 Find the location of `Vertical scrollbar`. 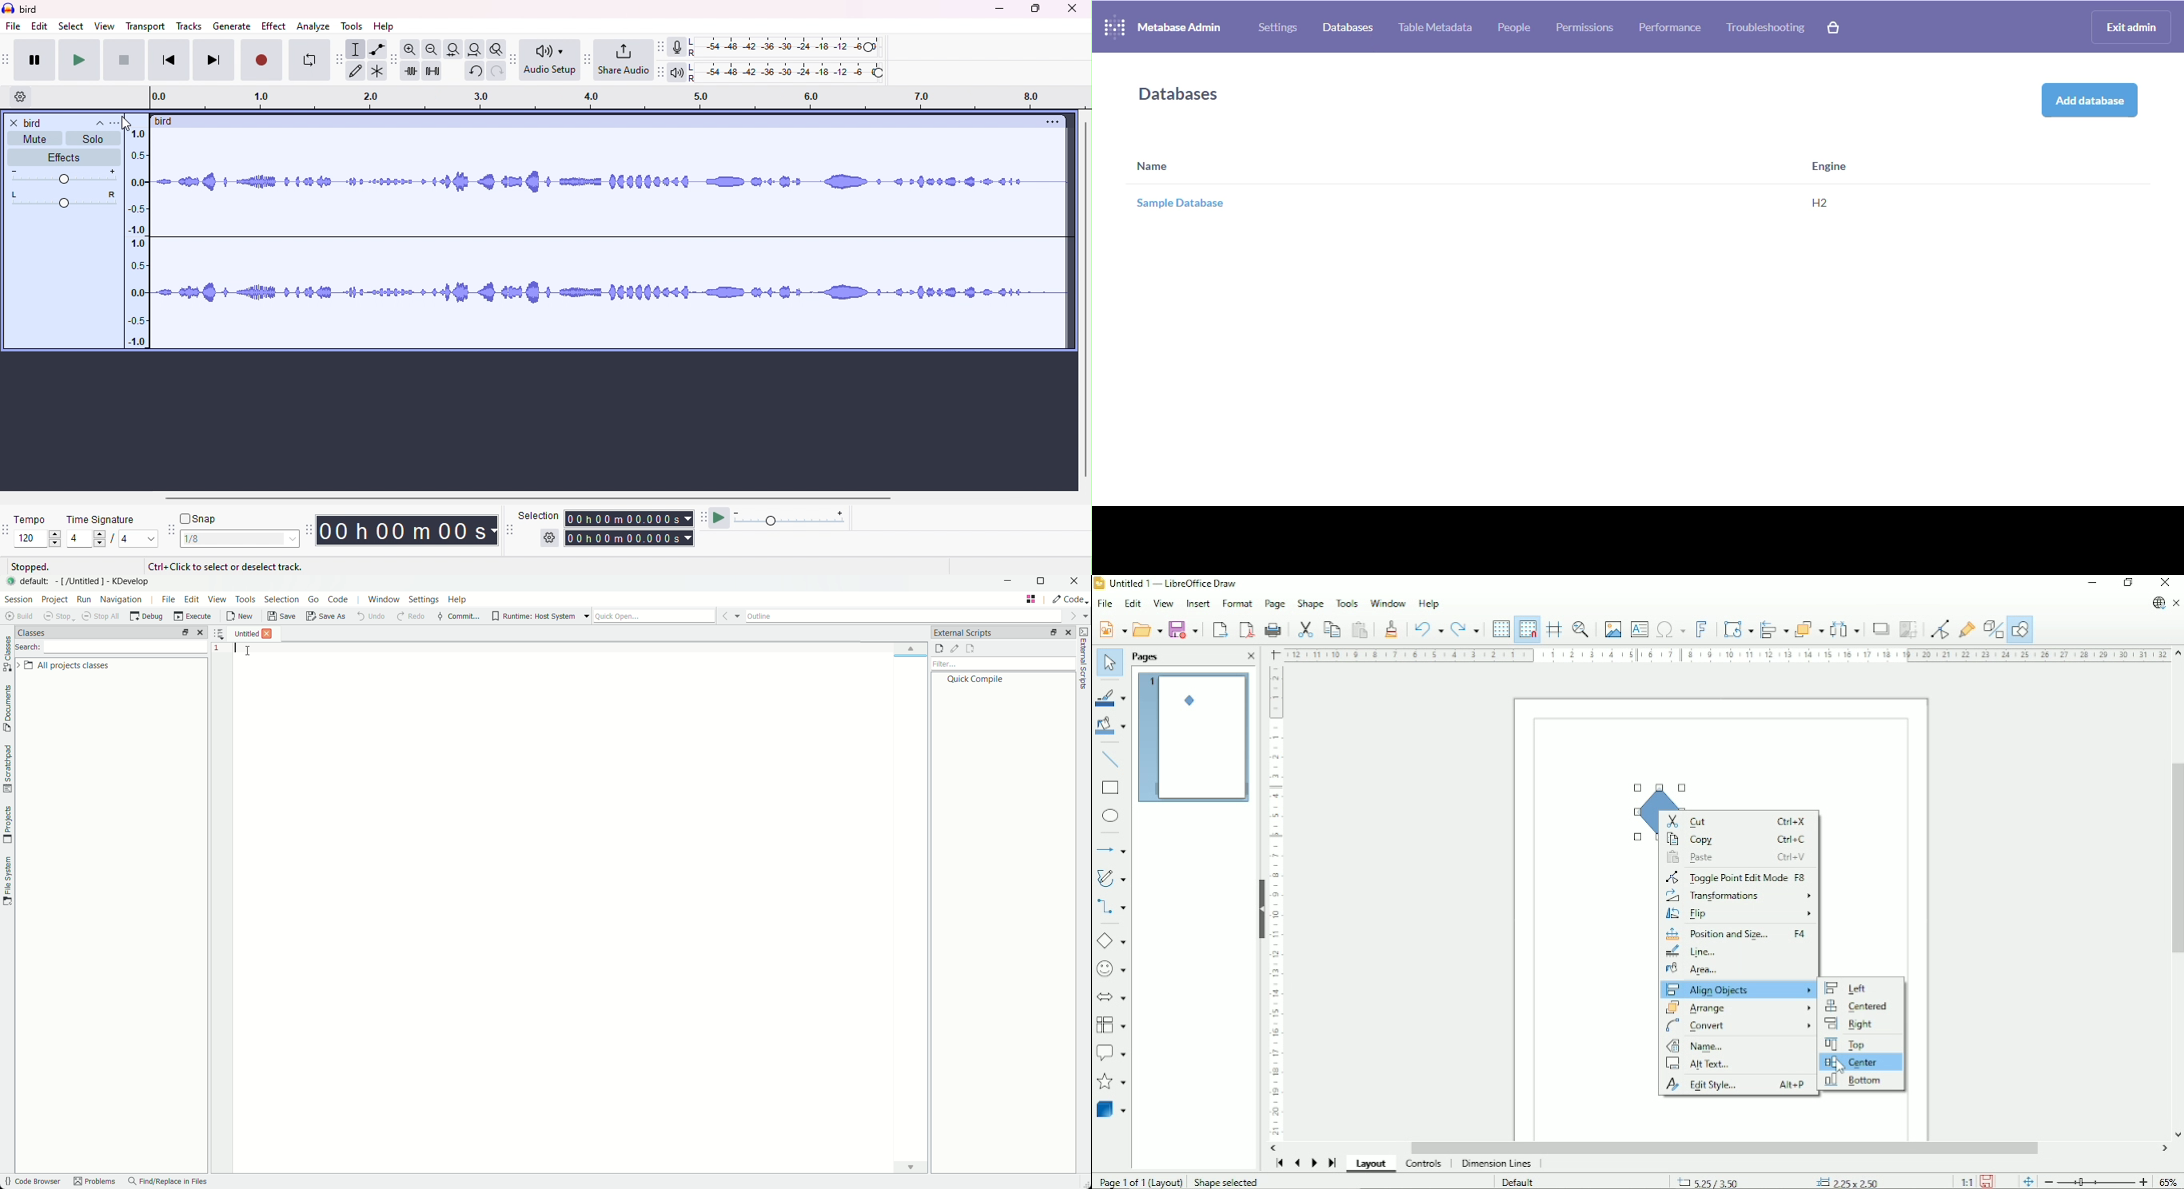

Vertical scrollbar is located at coordinates (2175, 859).